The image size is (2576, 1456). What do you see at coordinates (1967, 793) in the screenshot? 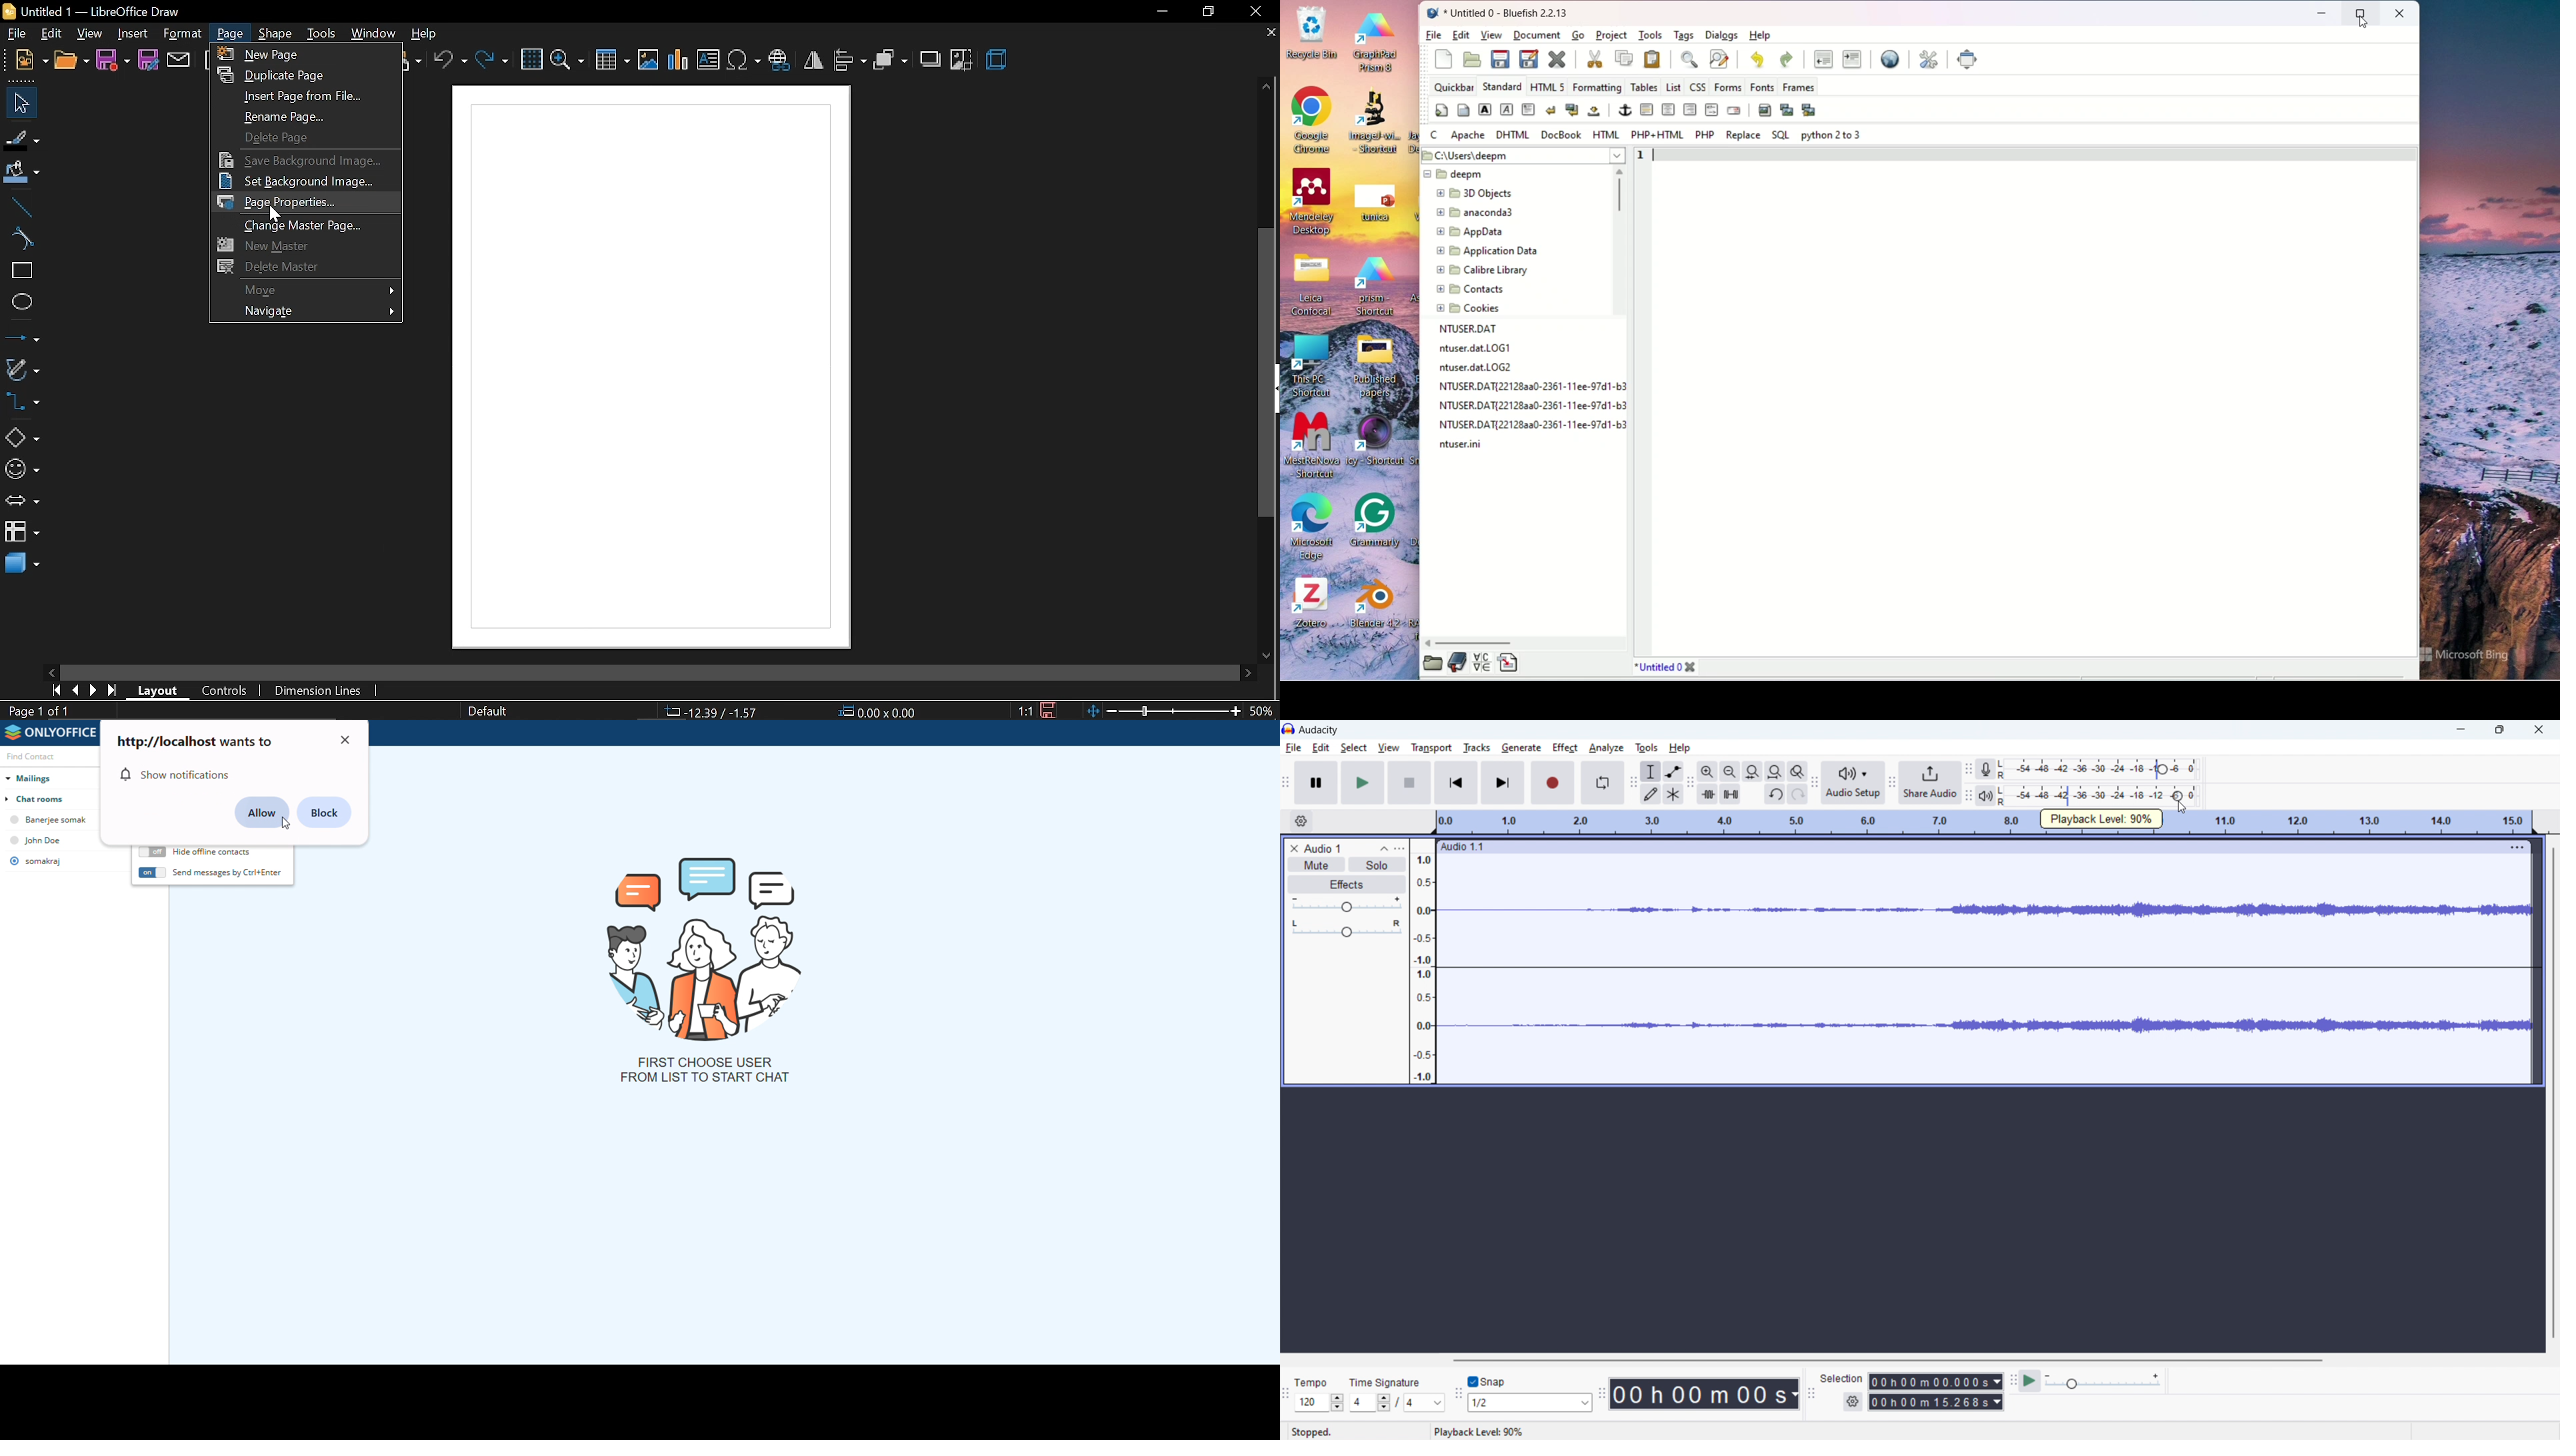
I see `playback meter toolbar` at bounding box center [1967, 793].